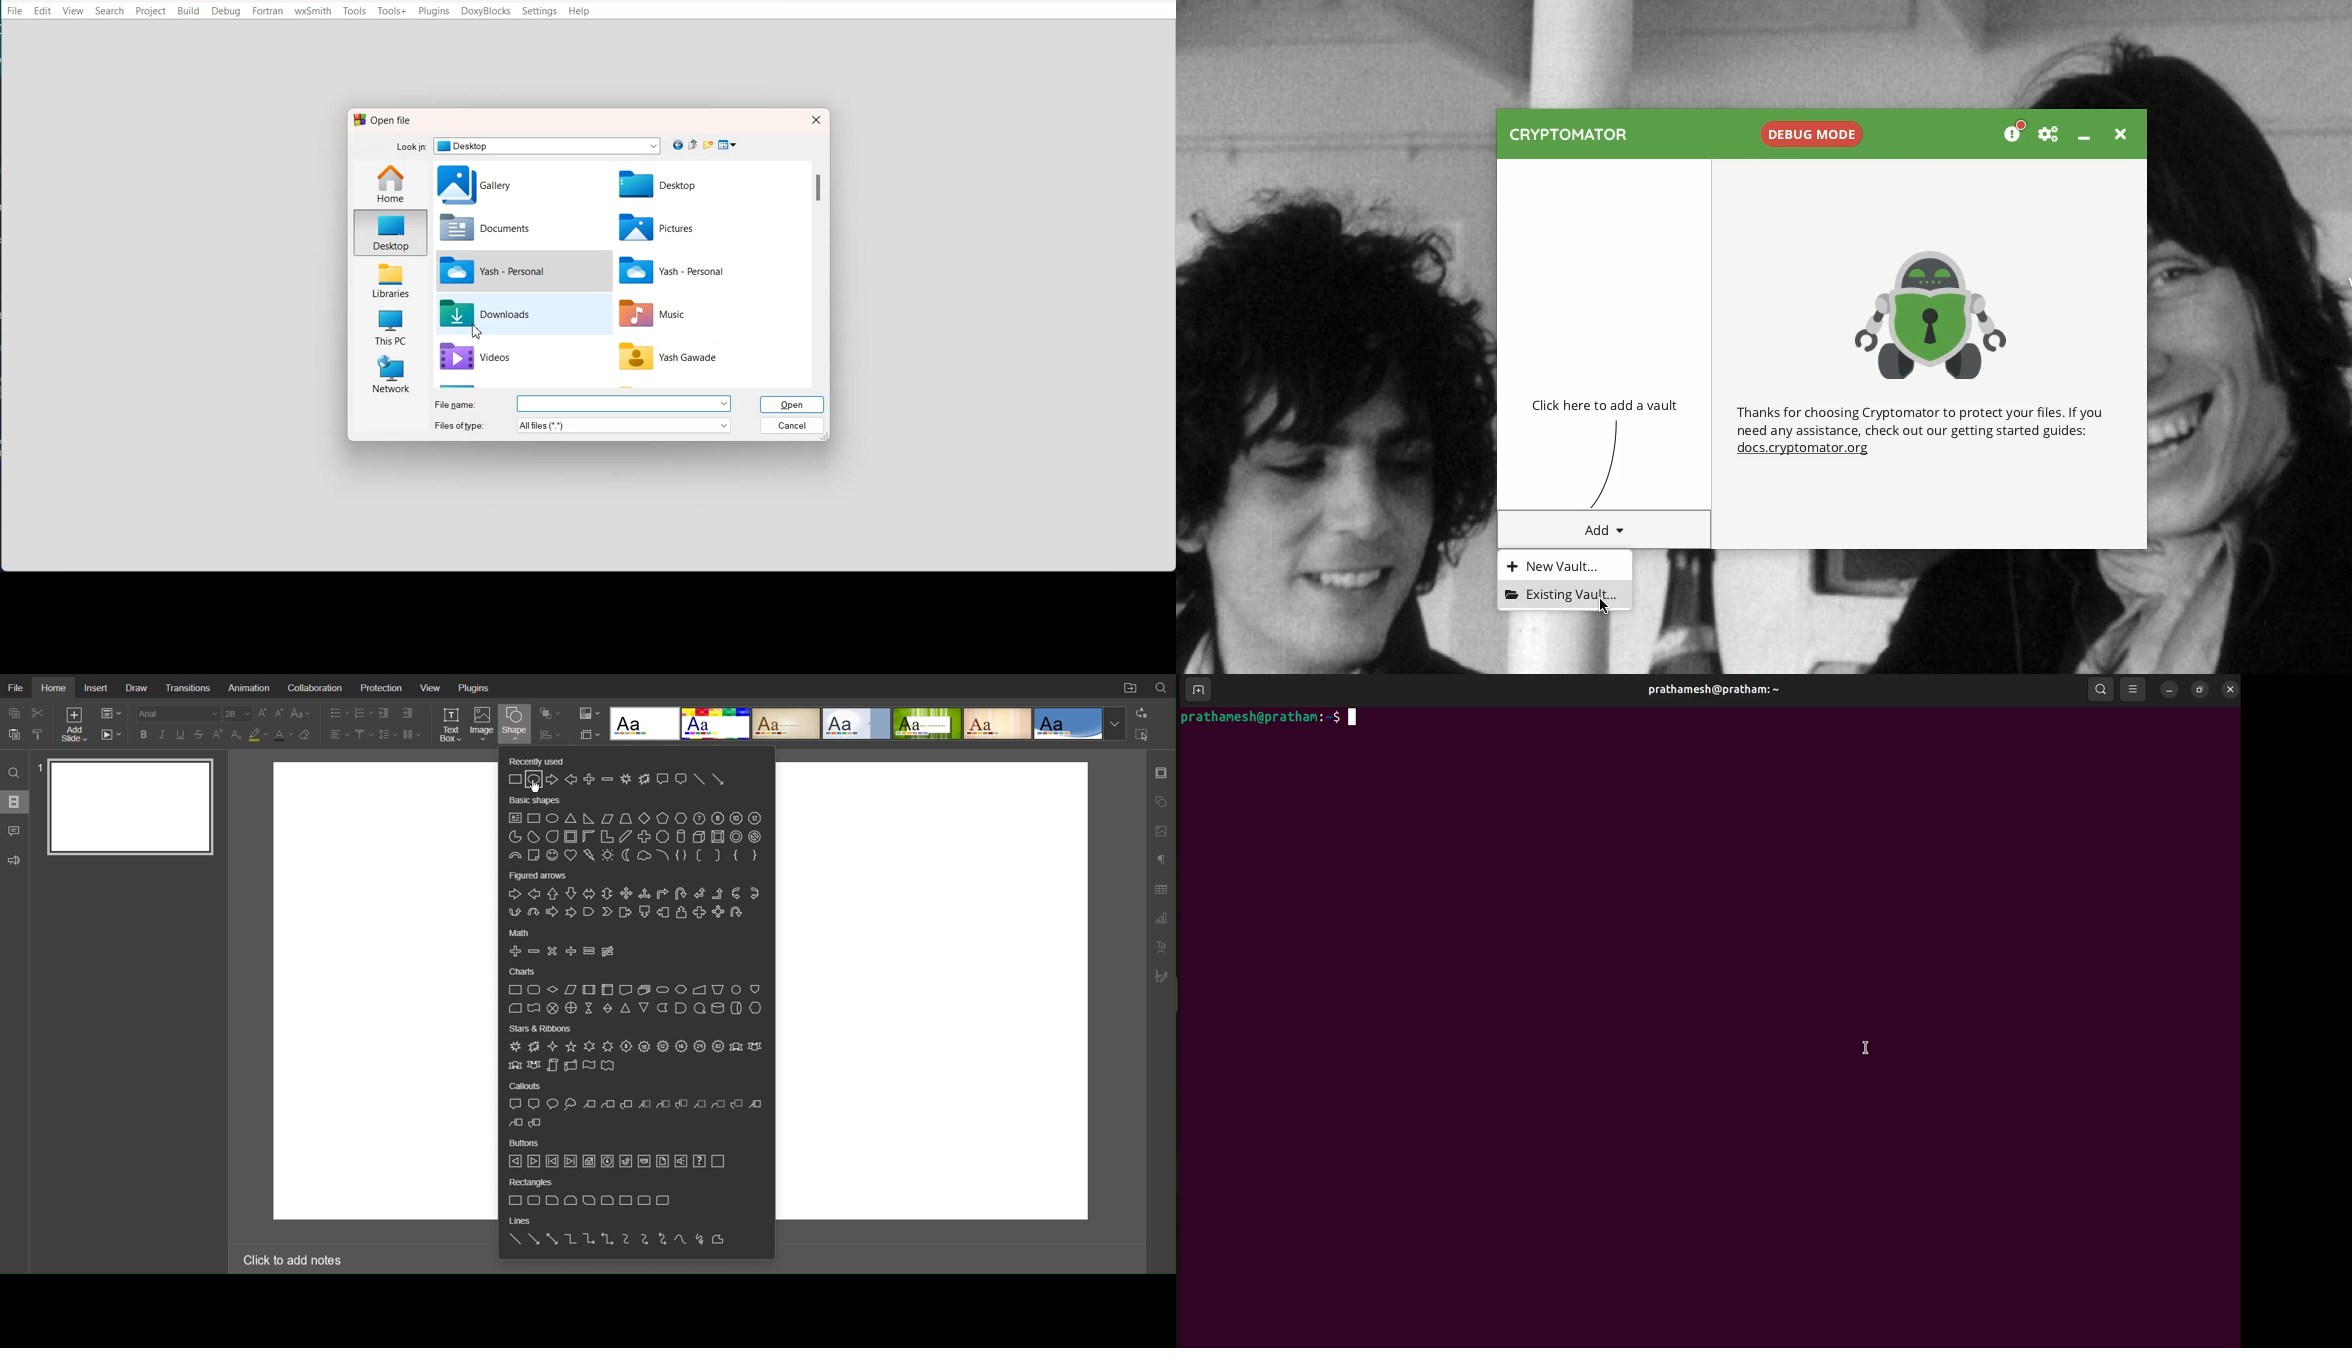 This screenshot has height=1372, width=2352. Describe the element at coordinates (391, 231) in the screenshot. I see `Desktop` at that location.